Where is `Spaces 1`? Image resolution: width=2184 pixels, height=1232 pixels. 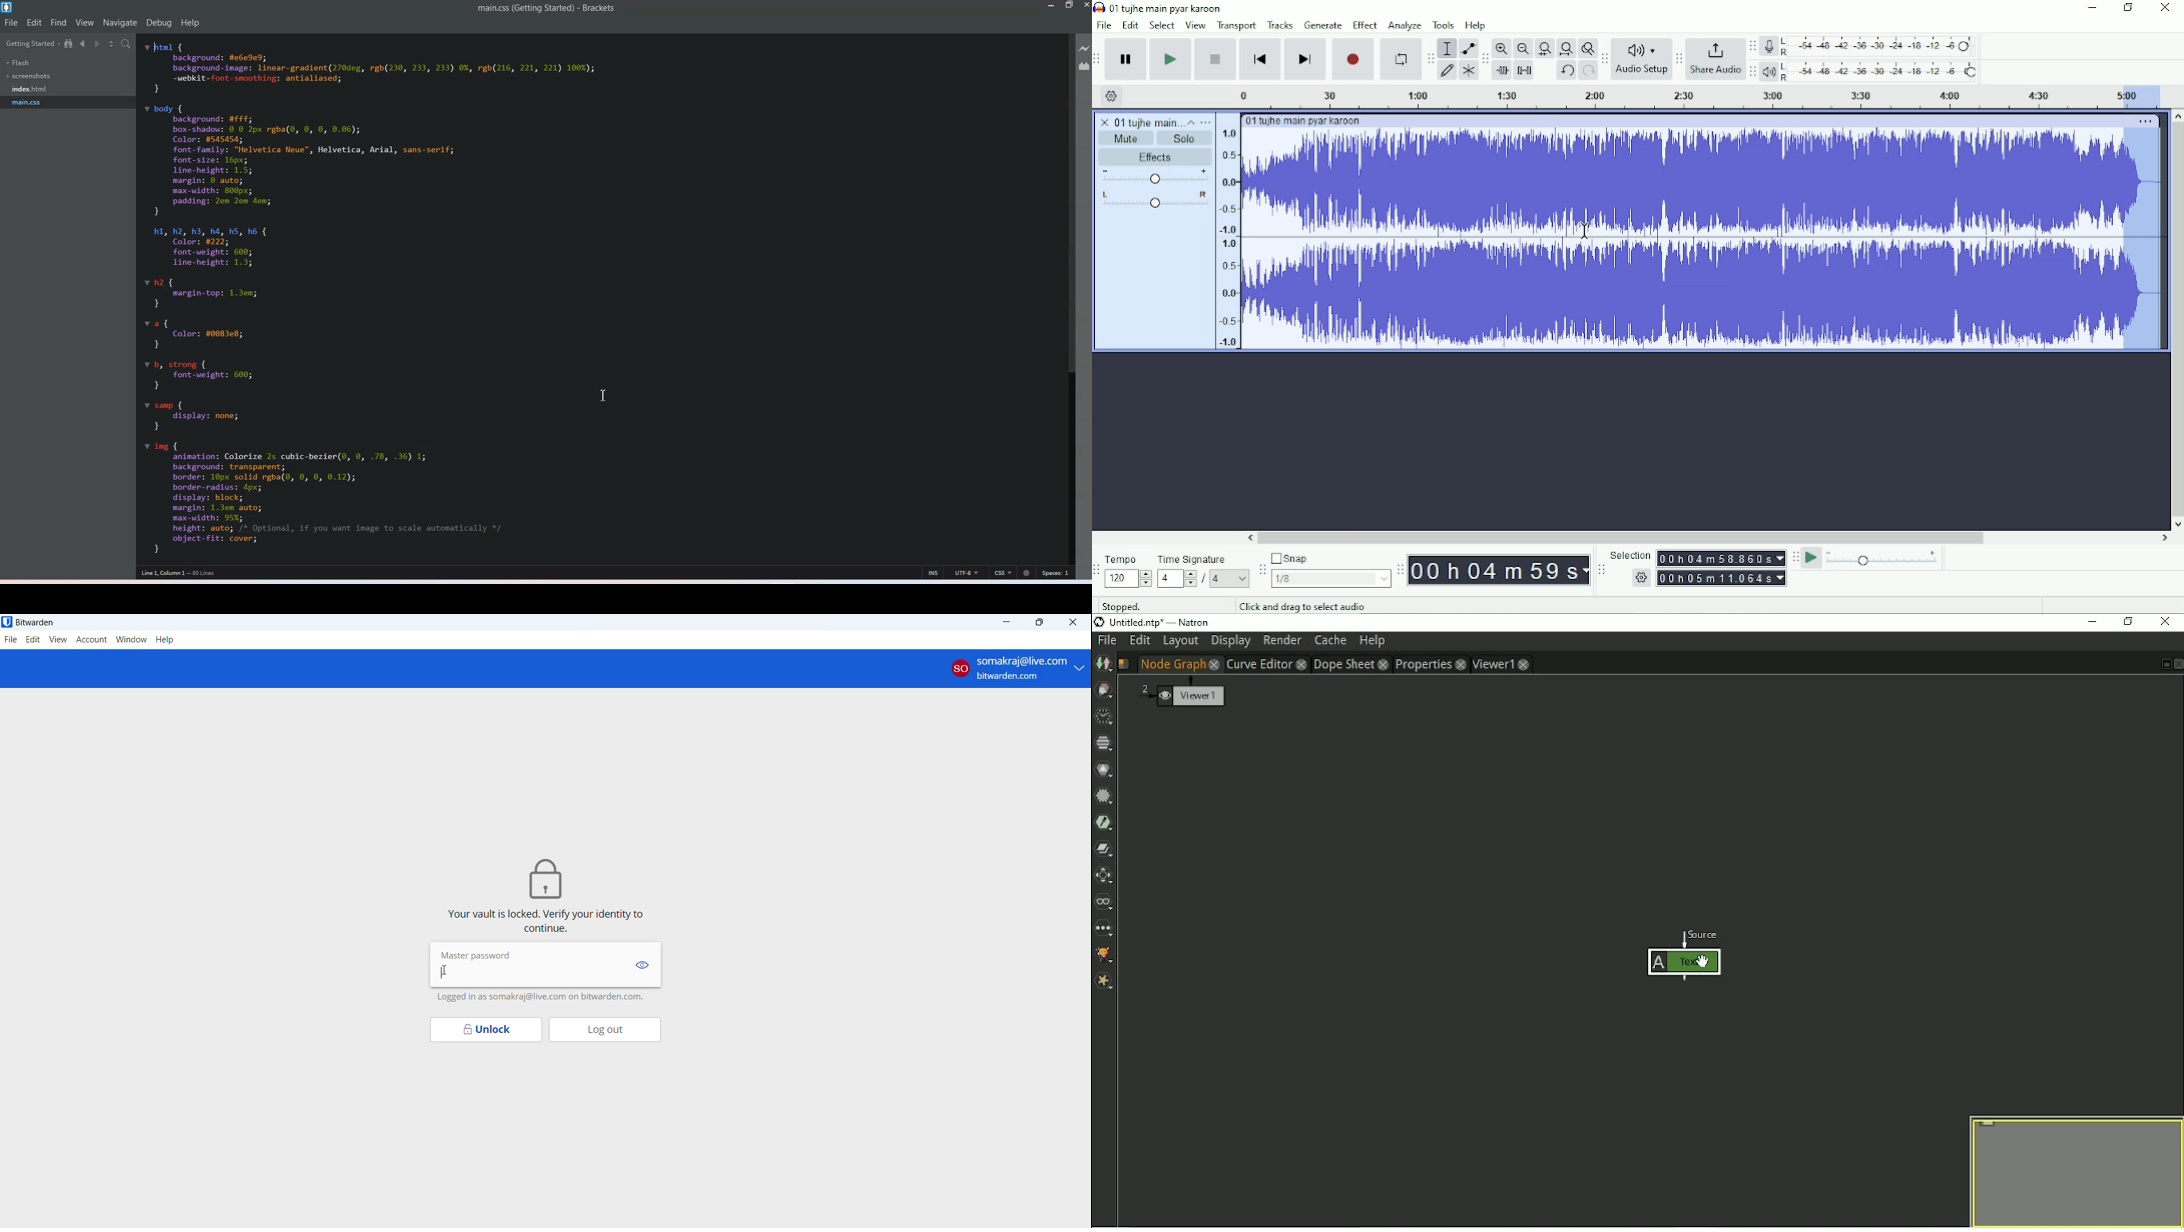 Spaces 1 is located at coordinates (1057, 573).